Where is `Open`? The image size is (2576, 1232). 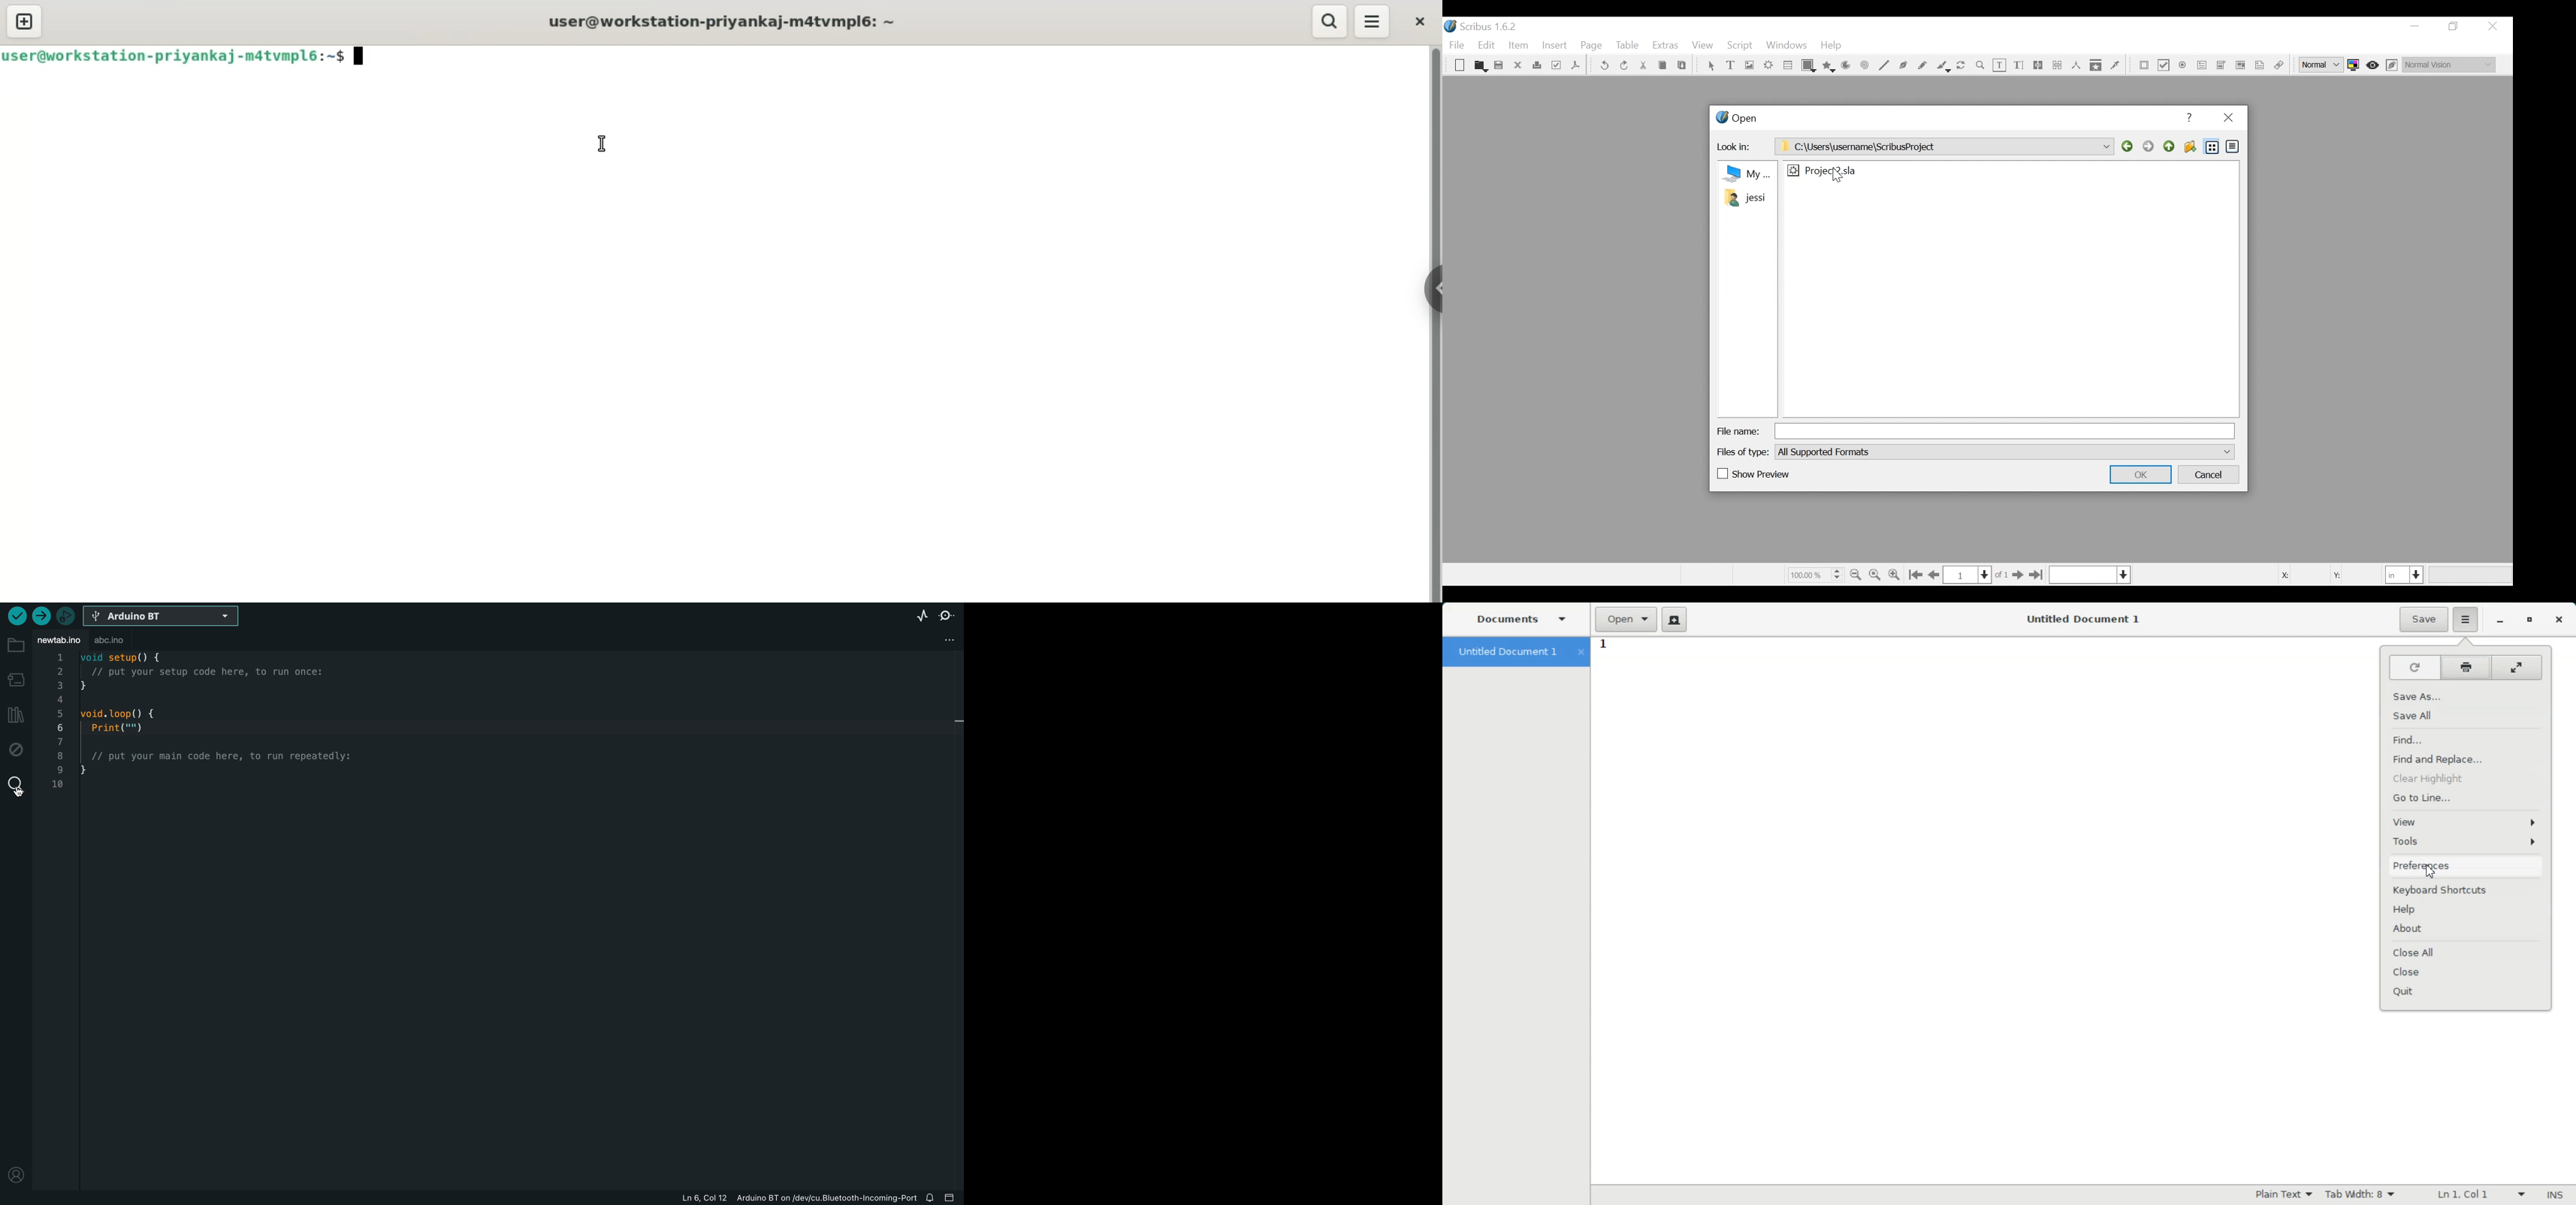
Open is located at coordinates (1480, 66).